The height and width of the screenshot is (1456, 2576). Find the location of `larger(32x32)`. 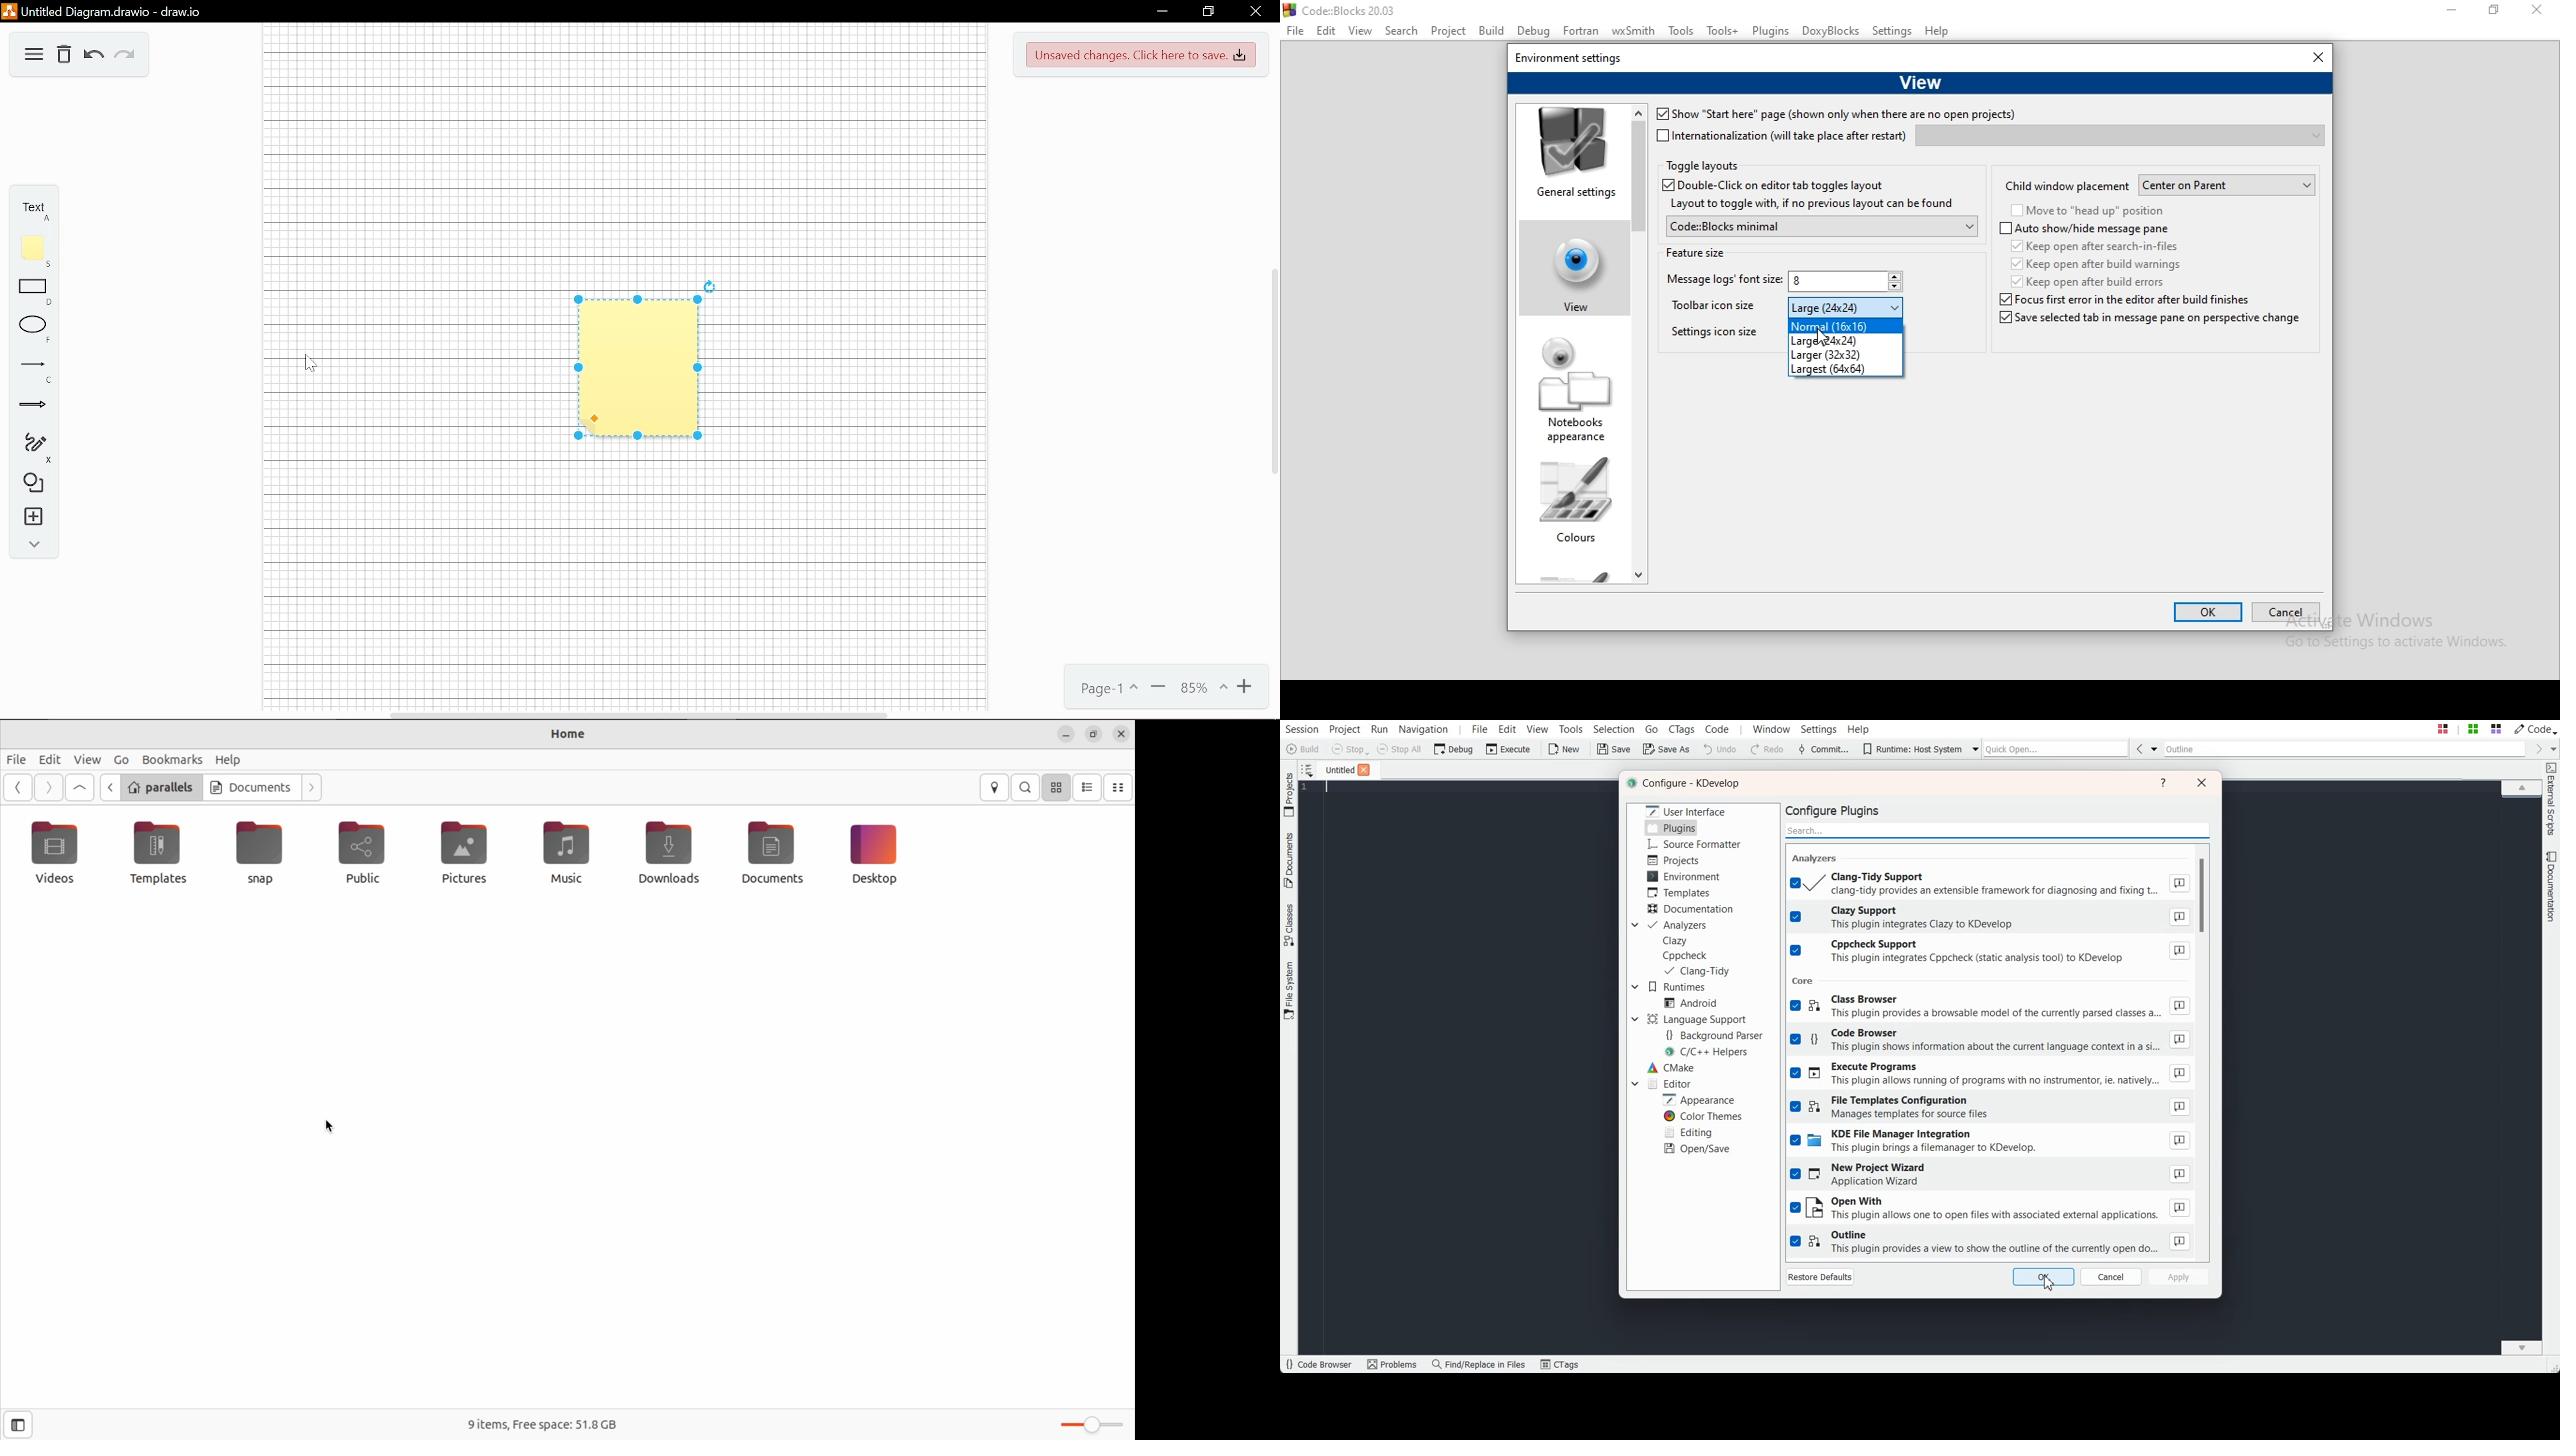

larger(32x32) is located at coordinates (1845, 354).